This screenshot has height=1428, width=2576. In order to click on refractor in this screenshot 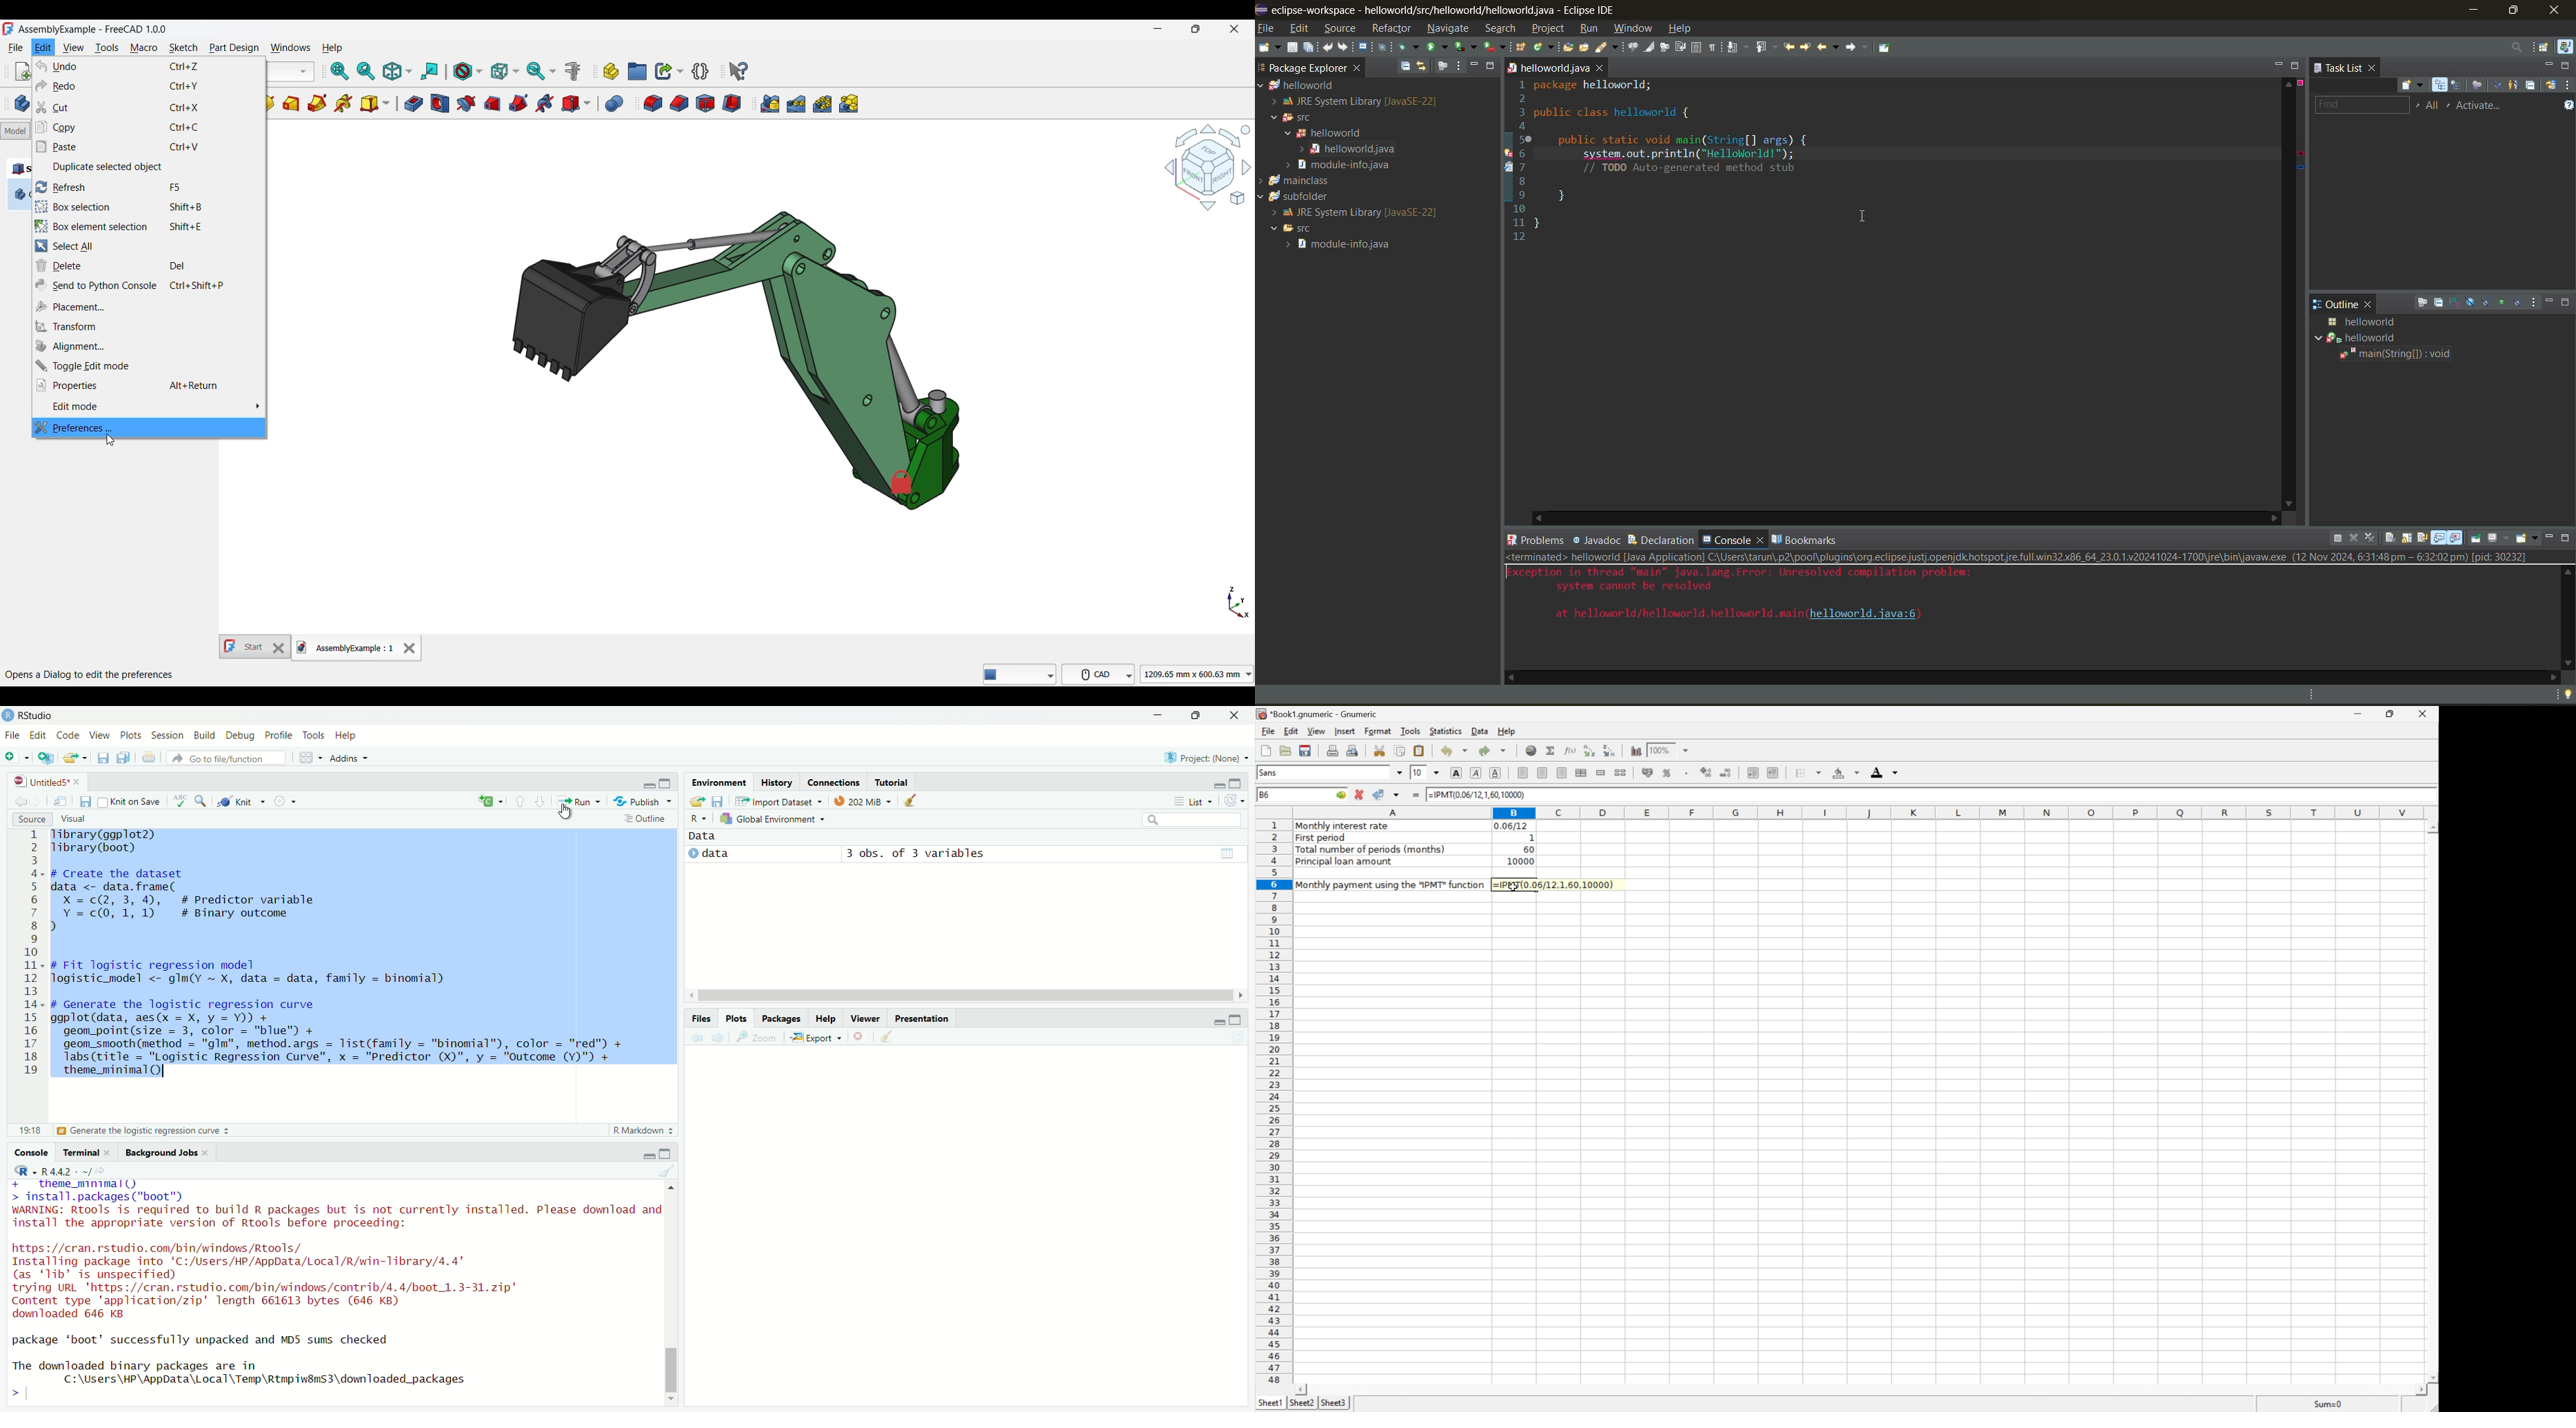, I will do `click(1391, 27)`.